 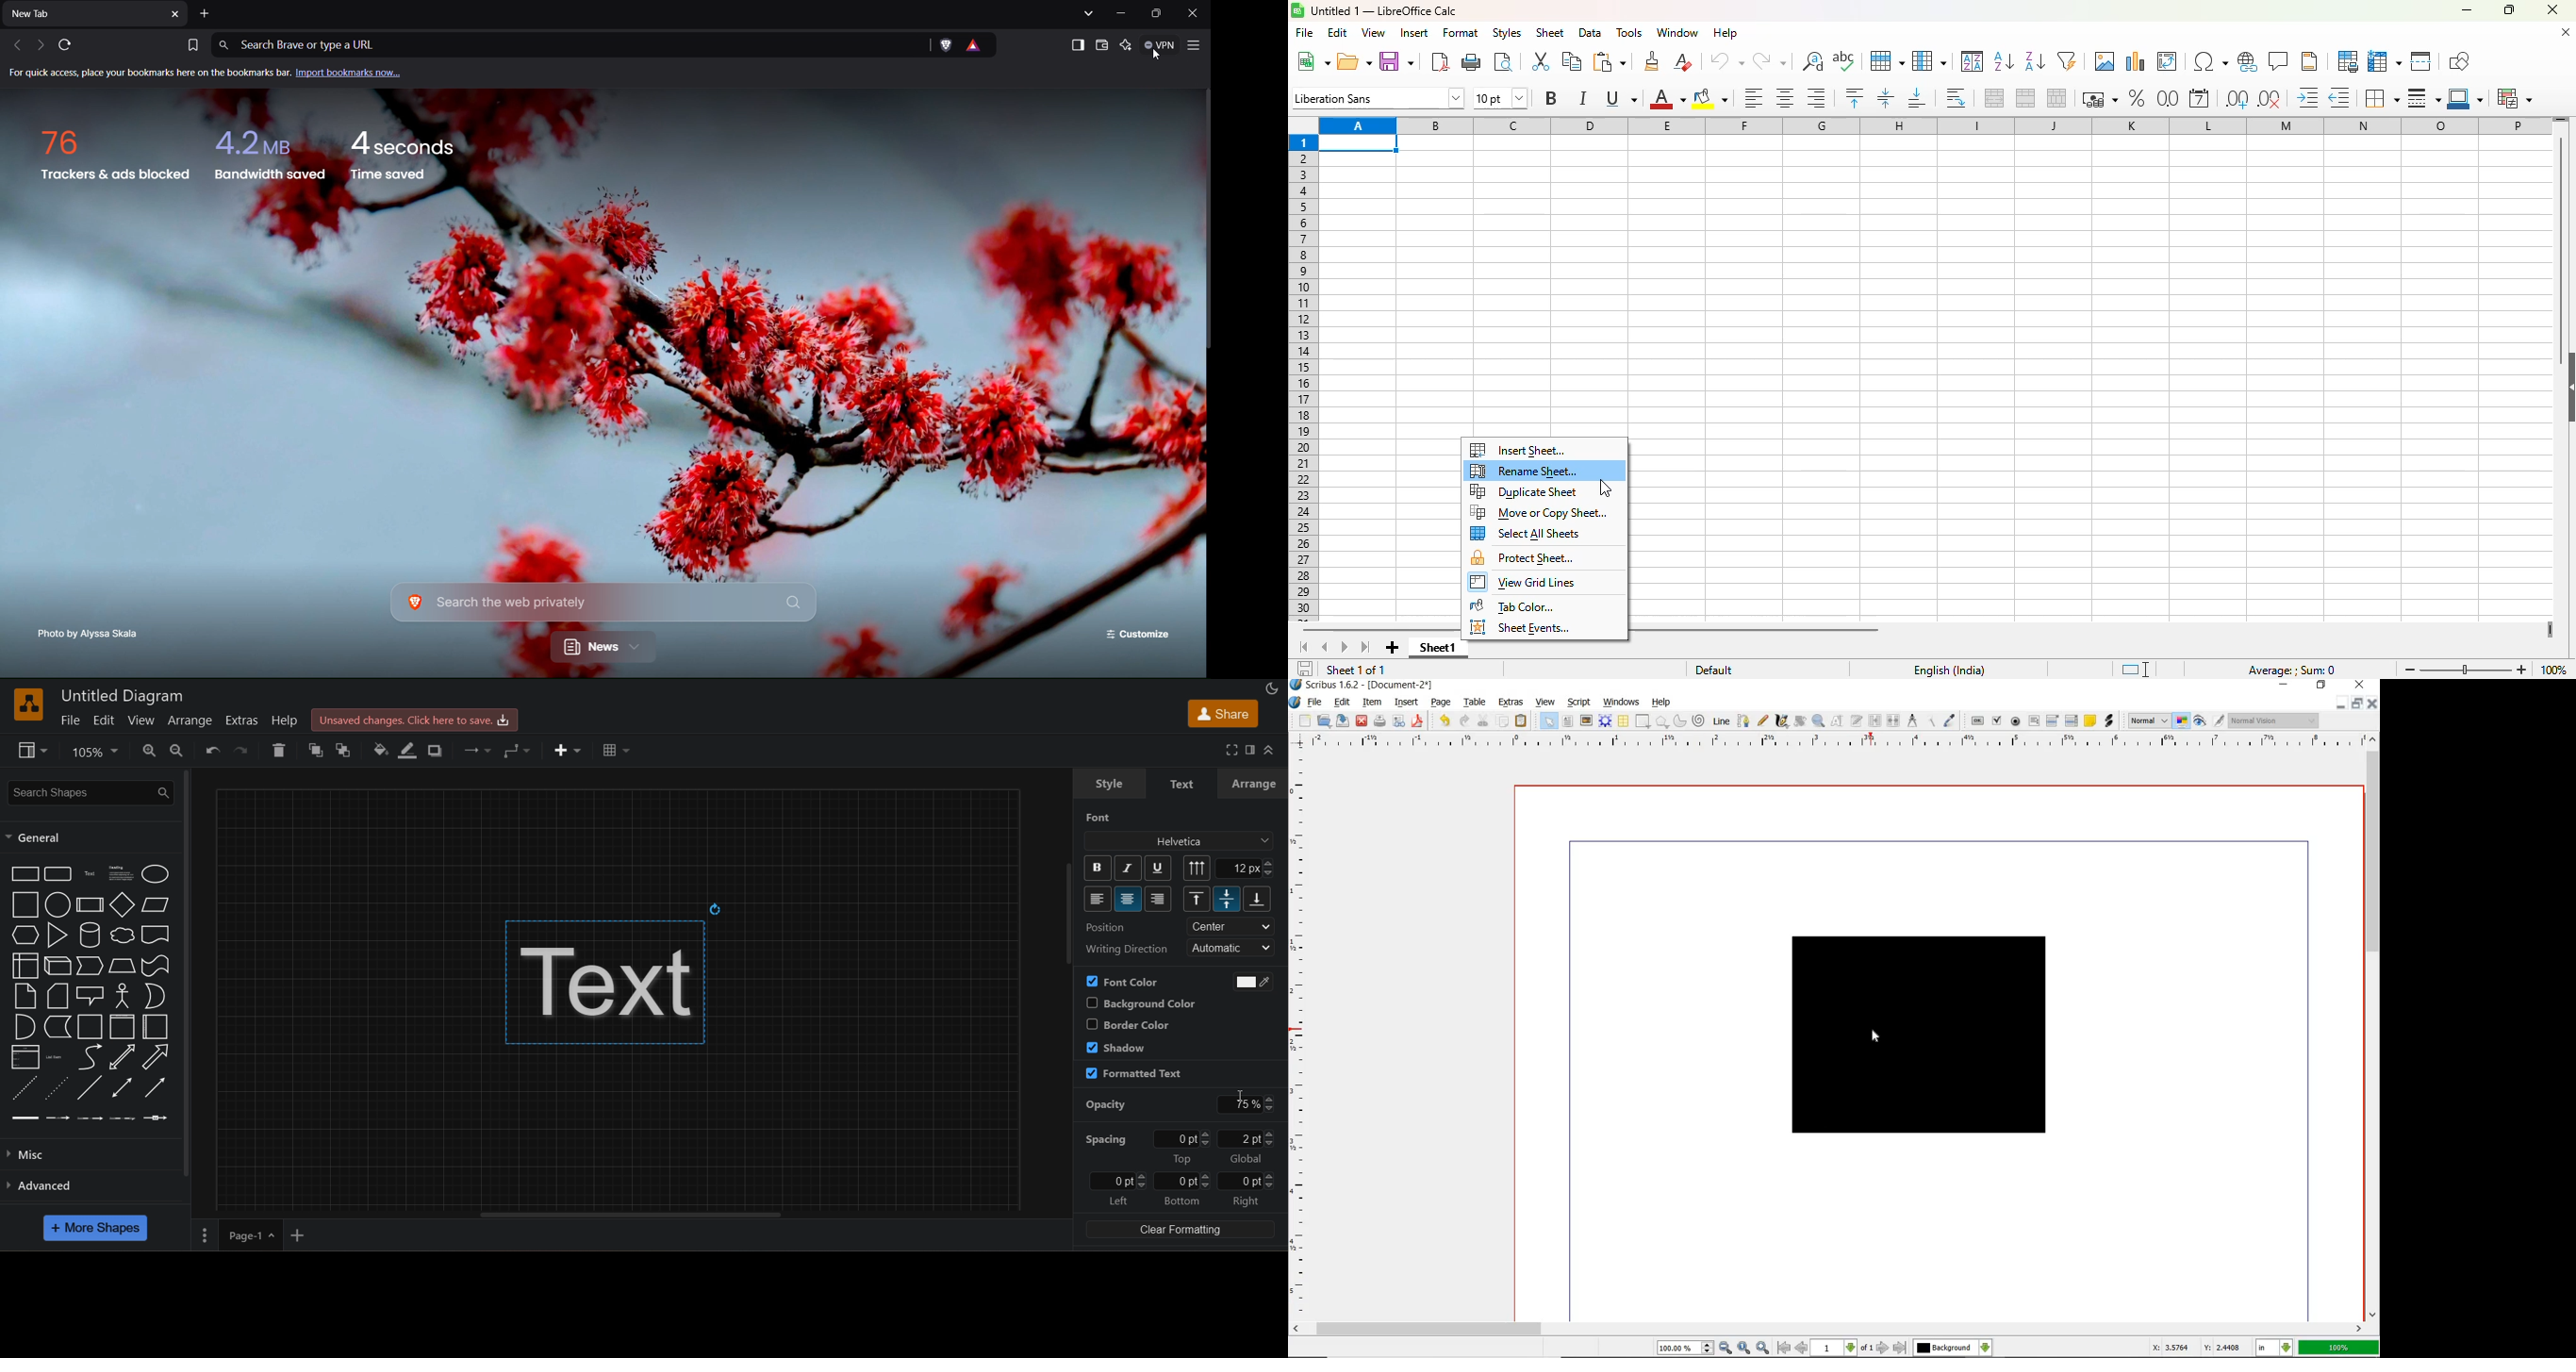 I want to click on arc, so click(x=1679, y=722).